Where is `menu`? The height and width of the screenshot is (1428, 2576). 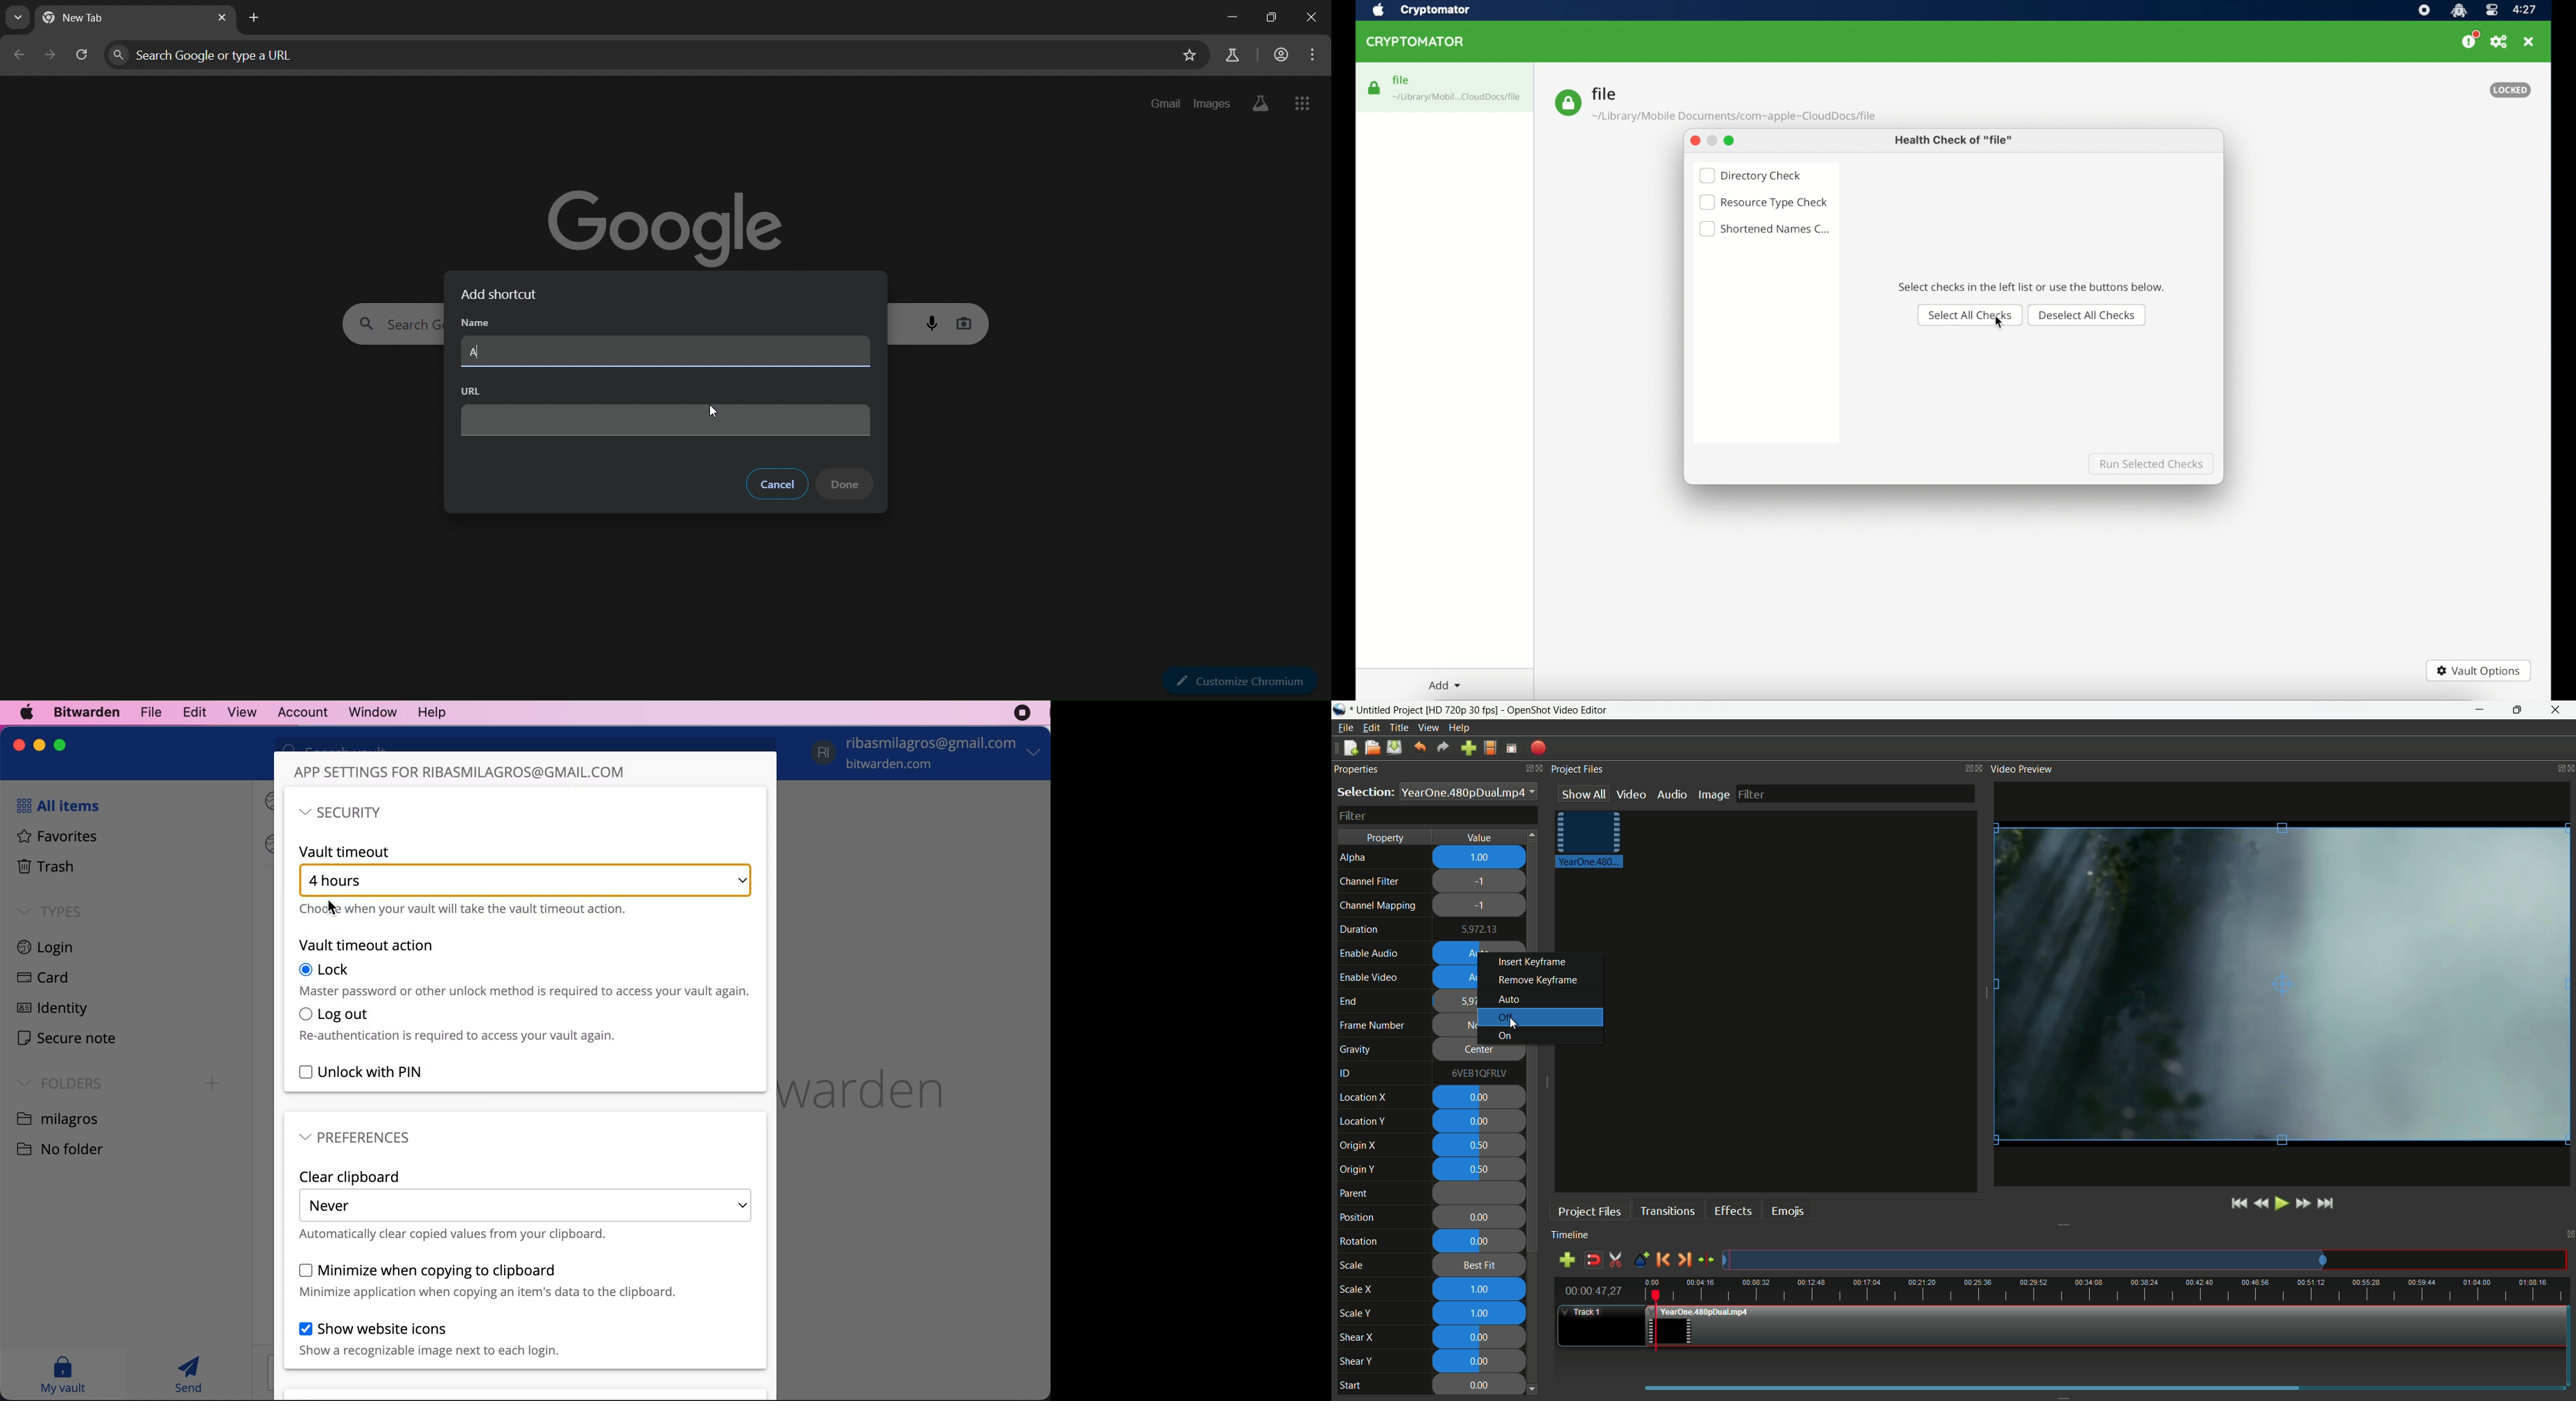 menu is located at coordinates (1313, 55).